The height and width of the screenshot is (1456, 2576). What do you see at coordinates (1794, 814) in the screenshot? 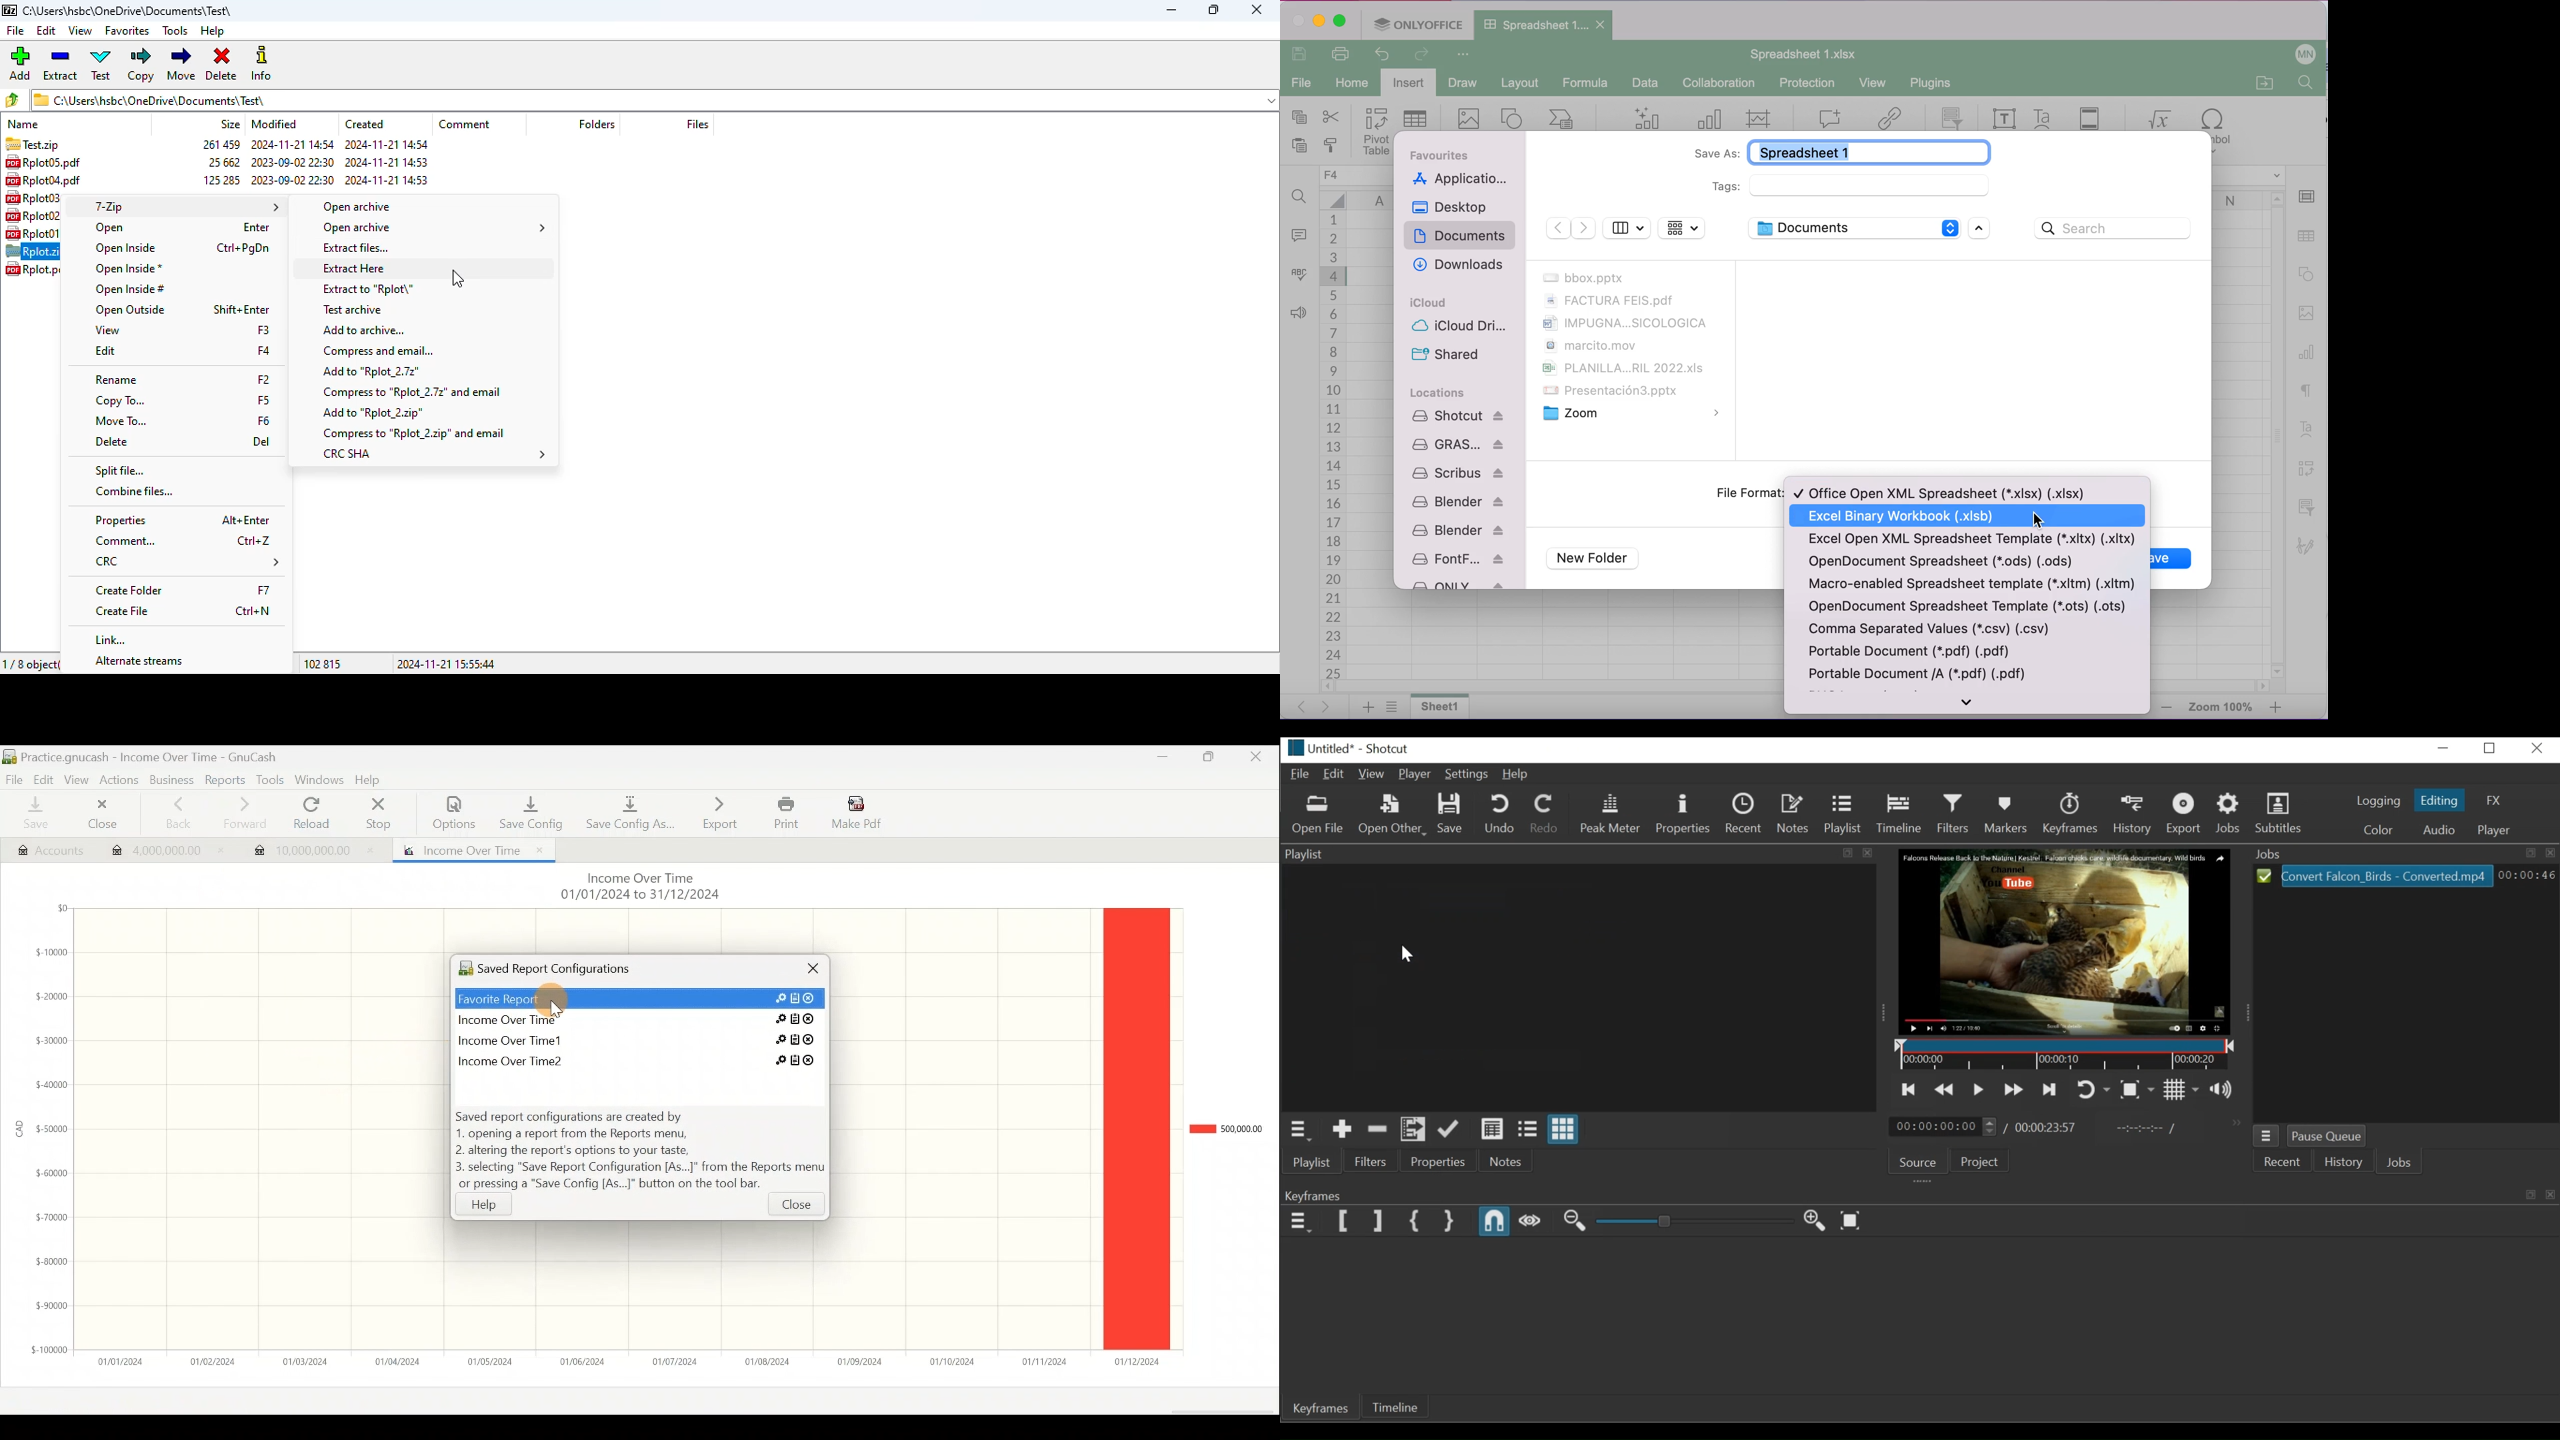
I see `Notes` at bounding box center [1794, 814].